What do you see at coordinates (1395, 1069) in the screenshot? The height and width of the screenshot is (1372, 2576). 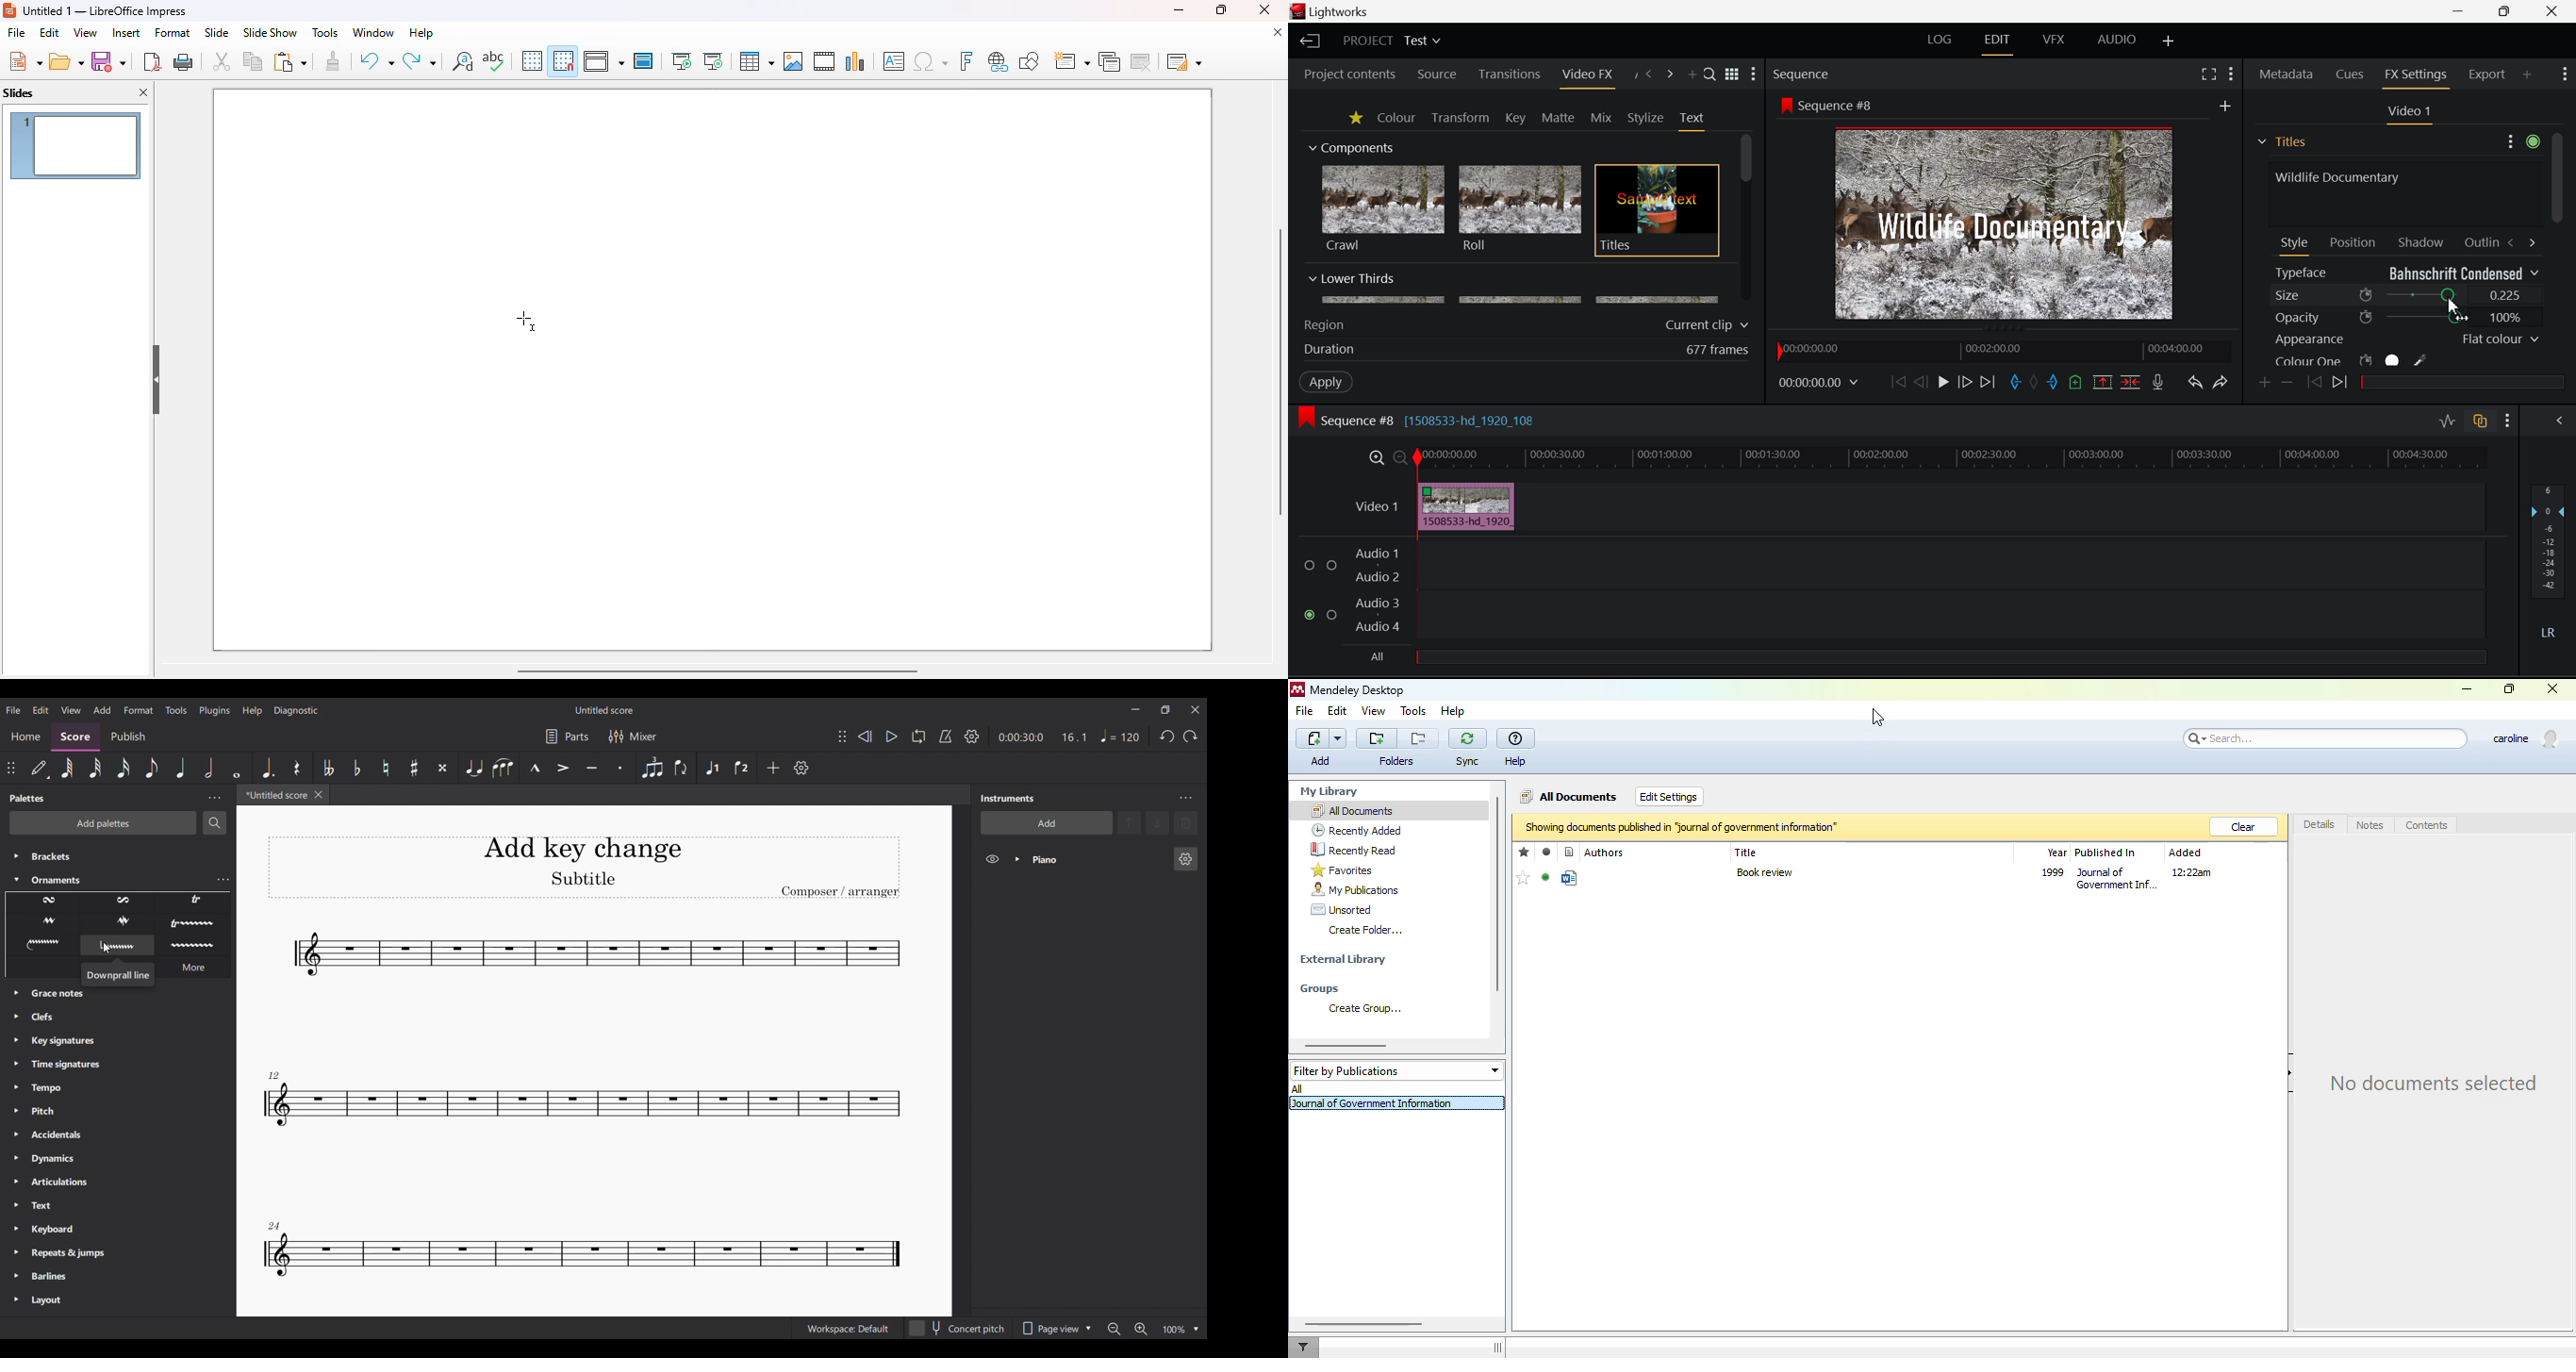 I see `filter by publications` at bounding box center [1395, 1069].